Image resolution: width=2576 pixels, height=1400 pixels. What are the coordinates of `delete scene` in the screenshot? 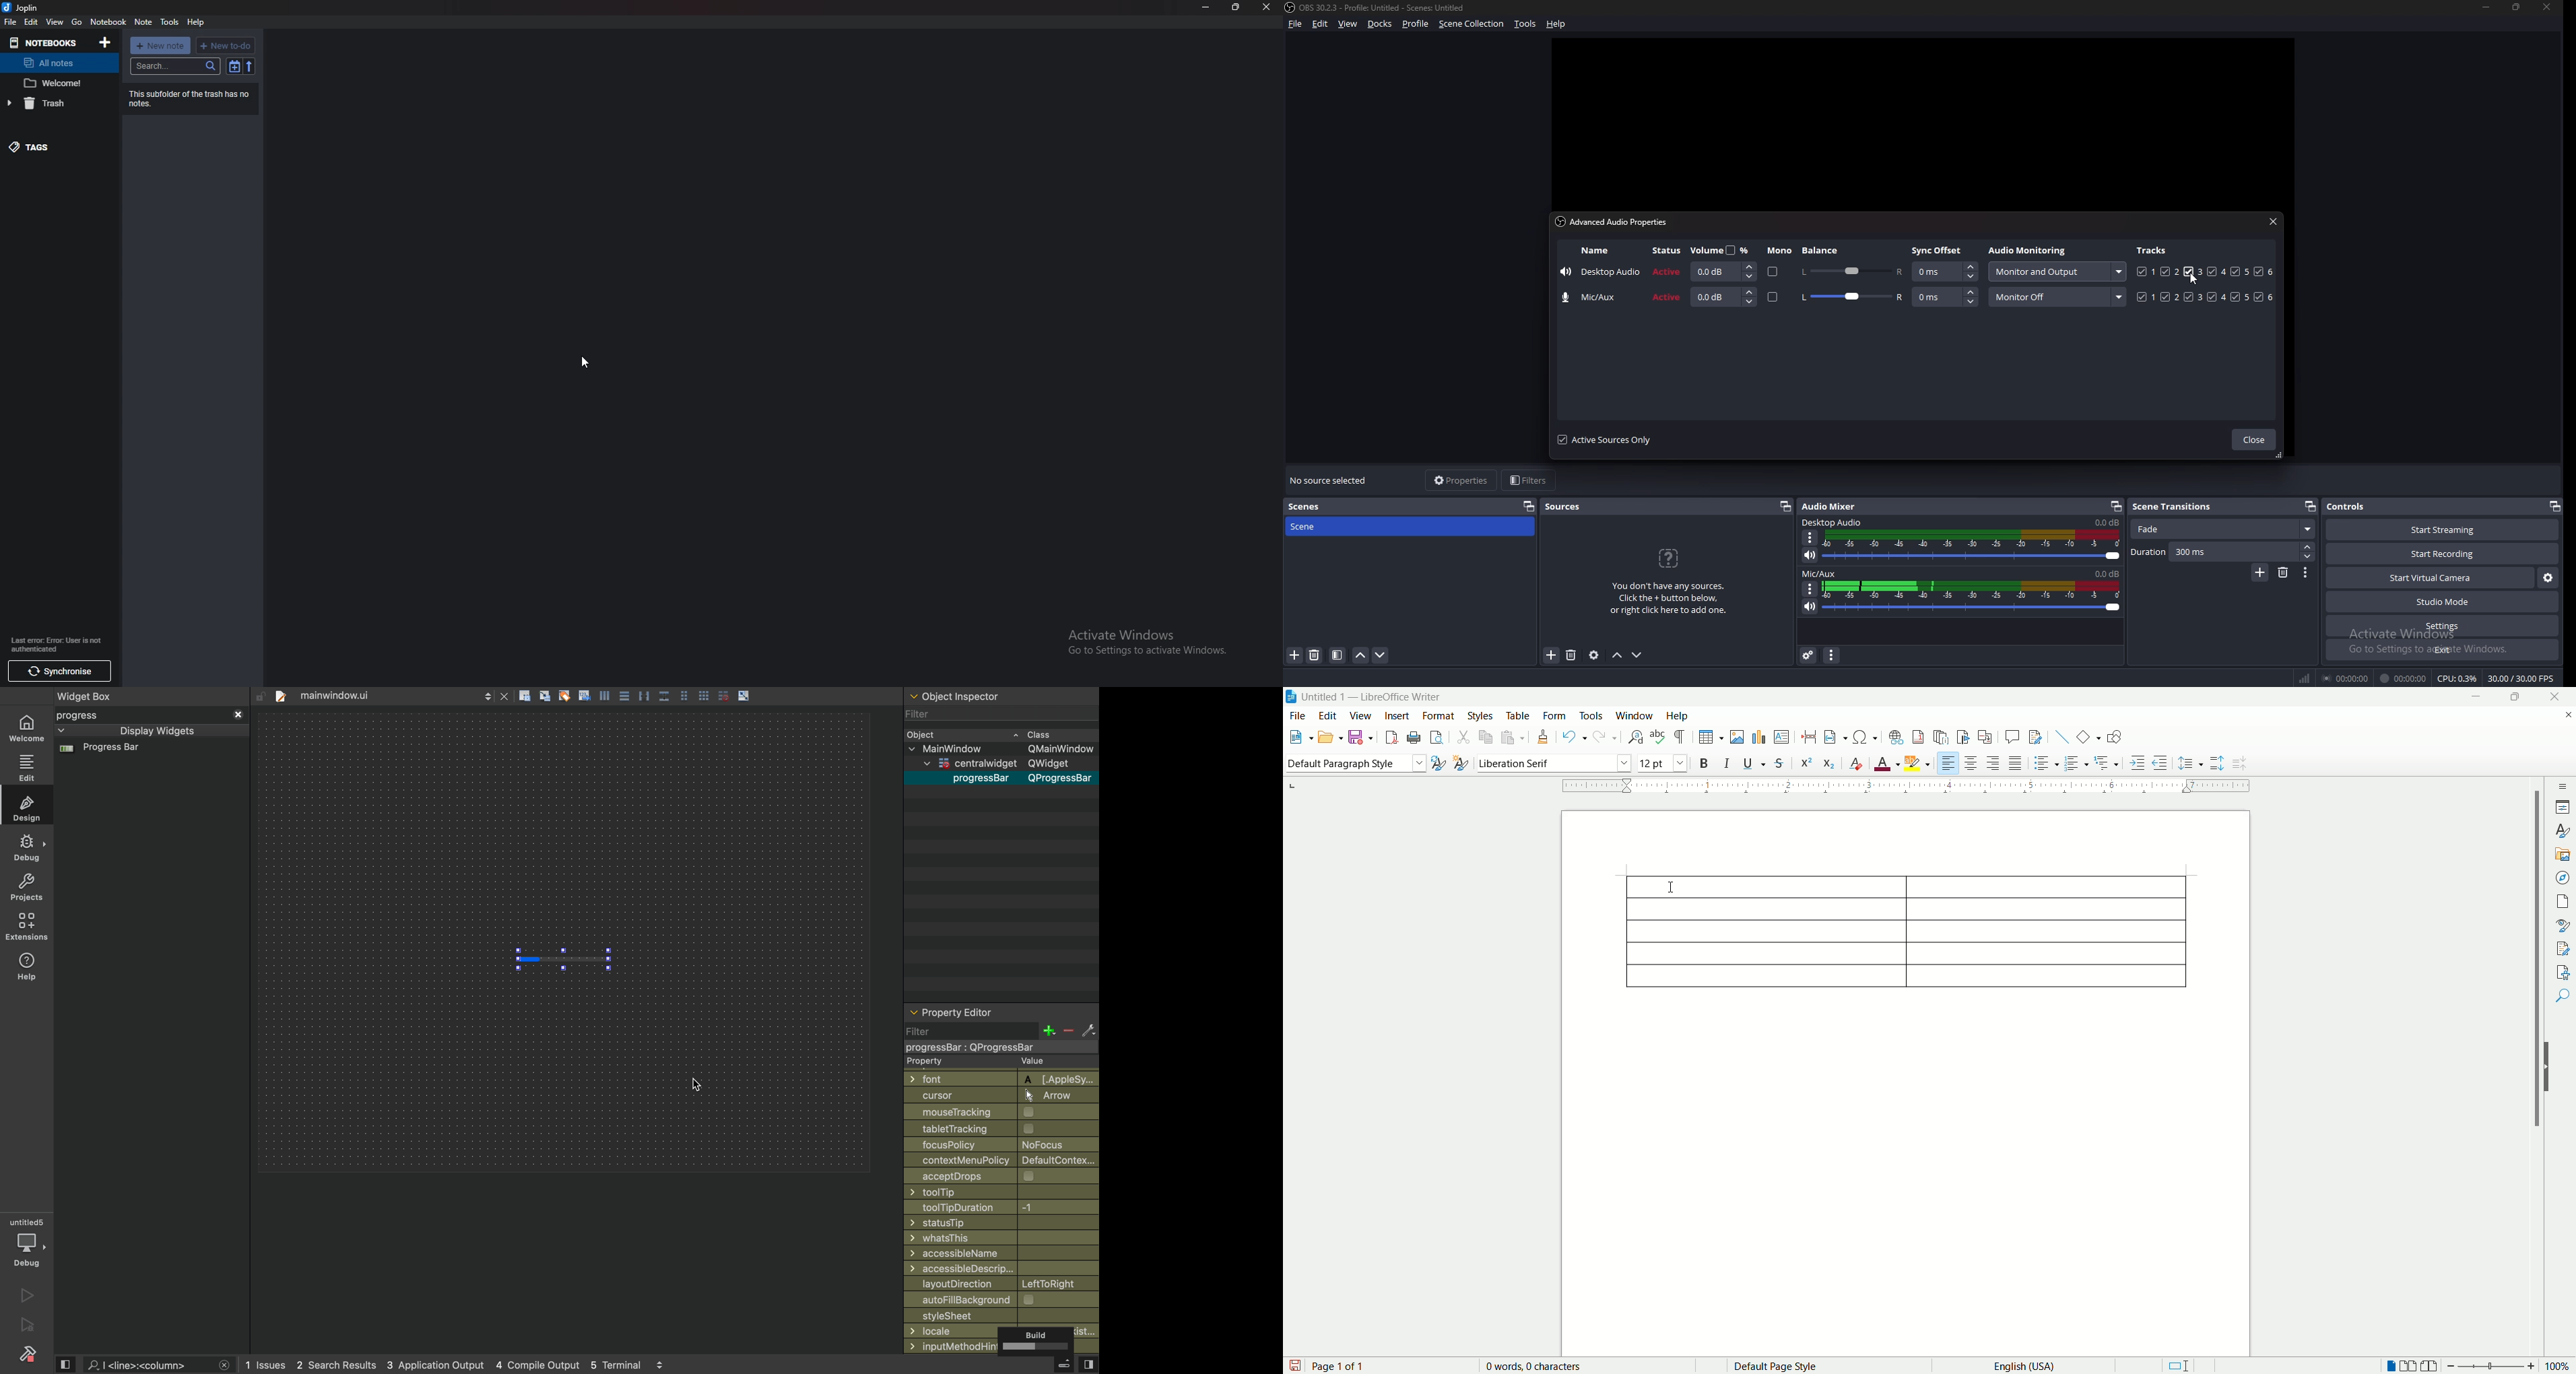 It's located at (1316, 656).